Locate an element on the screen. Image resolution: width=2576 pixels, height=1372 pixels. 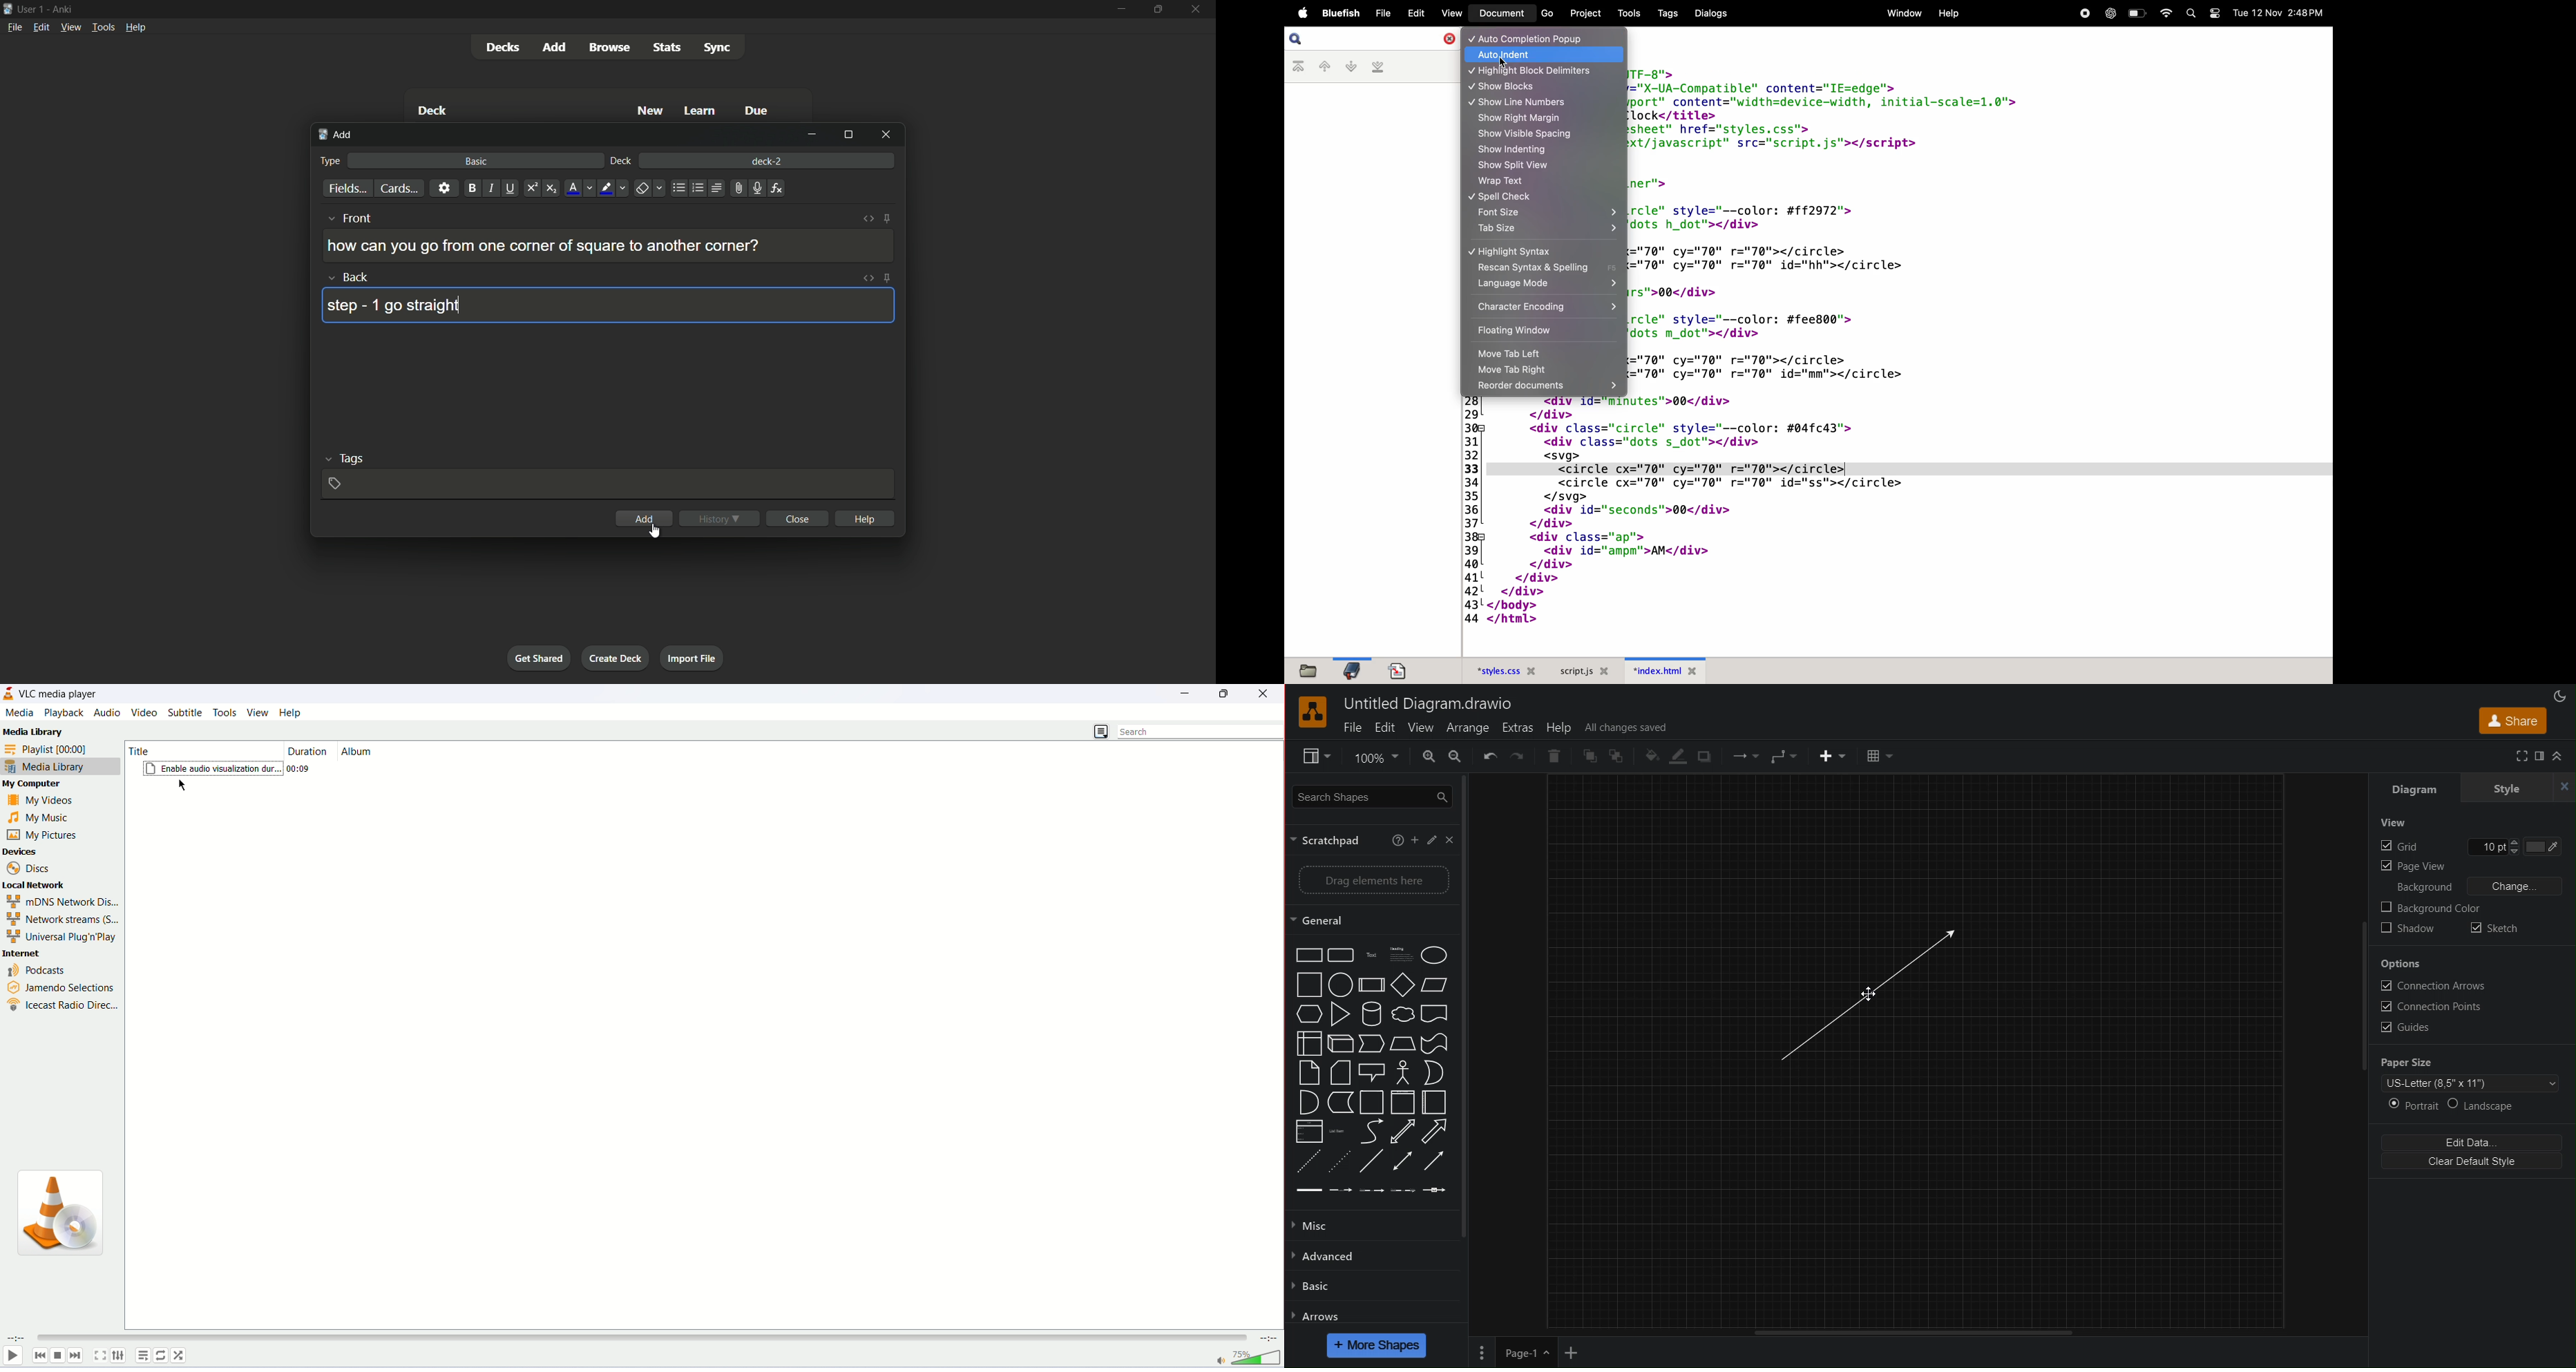
play is located at coordinates (11, 1356).